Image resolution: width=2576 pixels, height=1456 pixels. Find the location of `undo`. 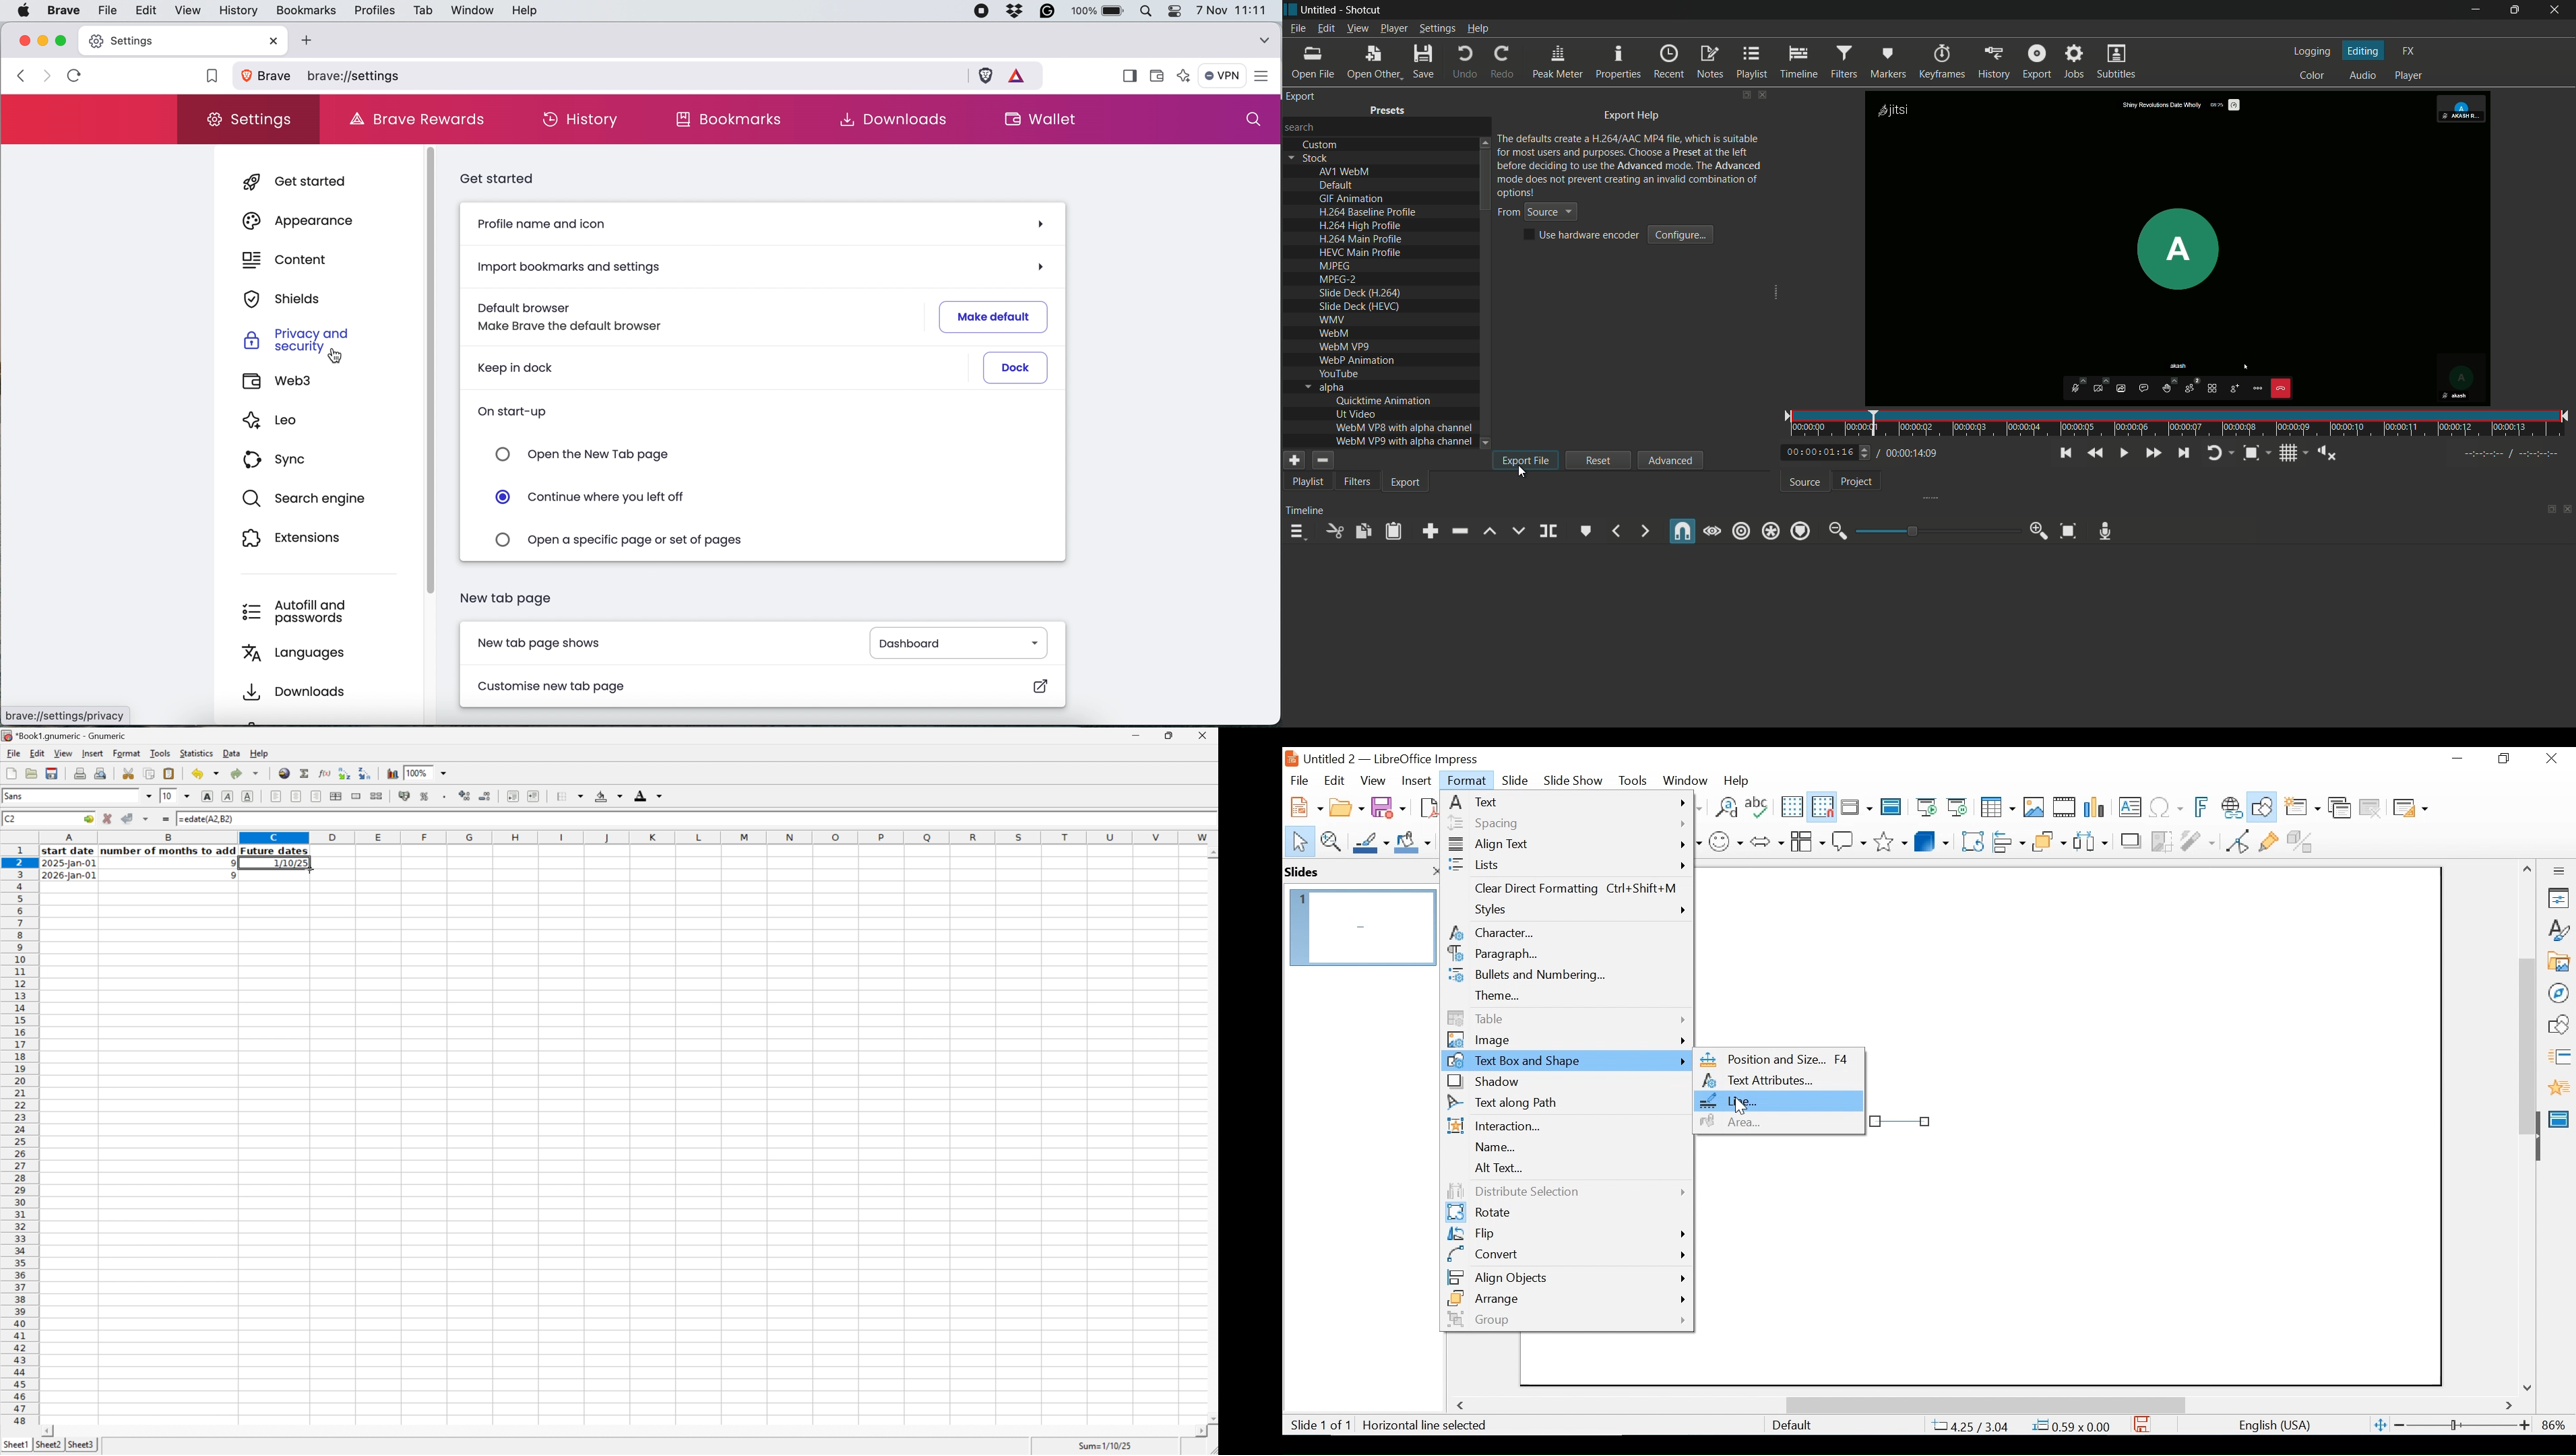

undo is located at coordinates (1465, 63).